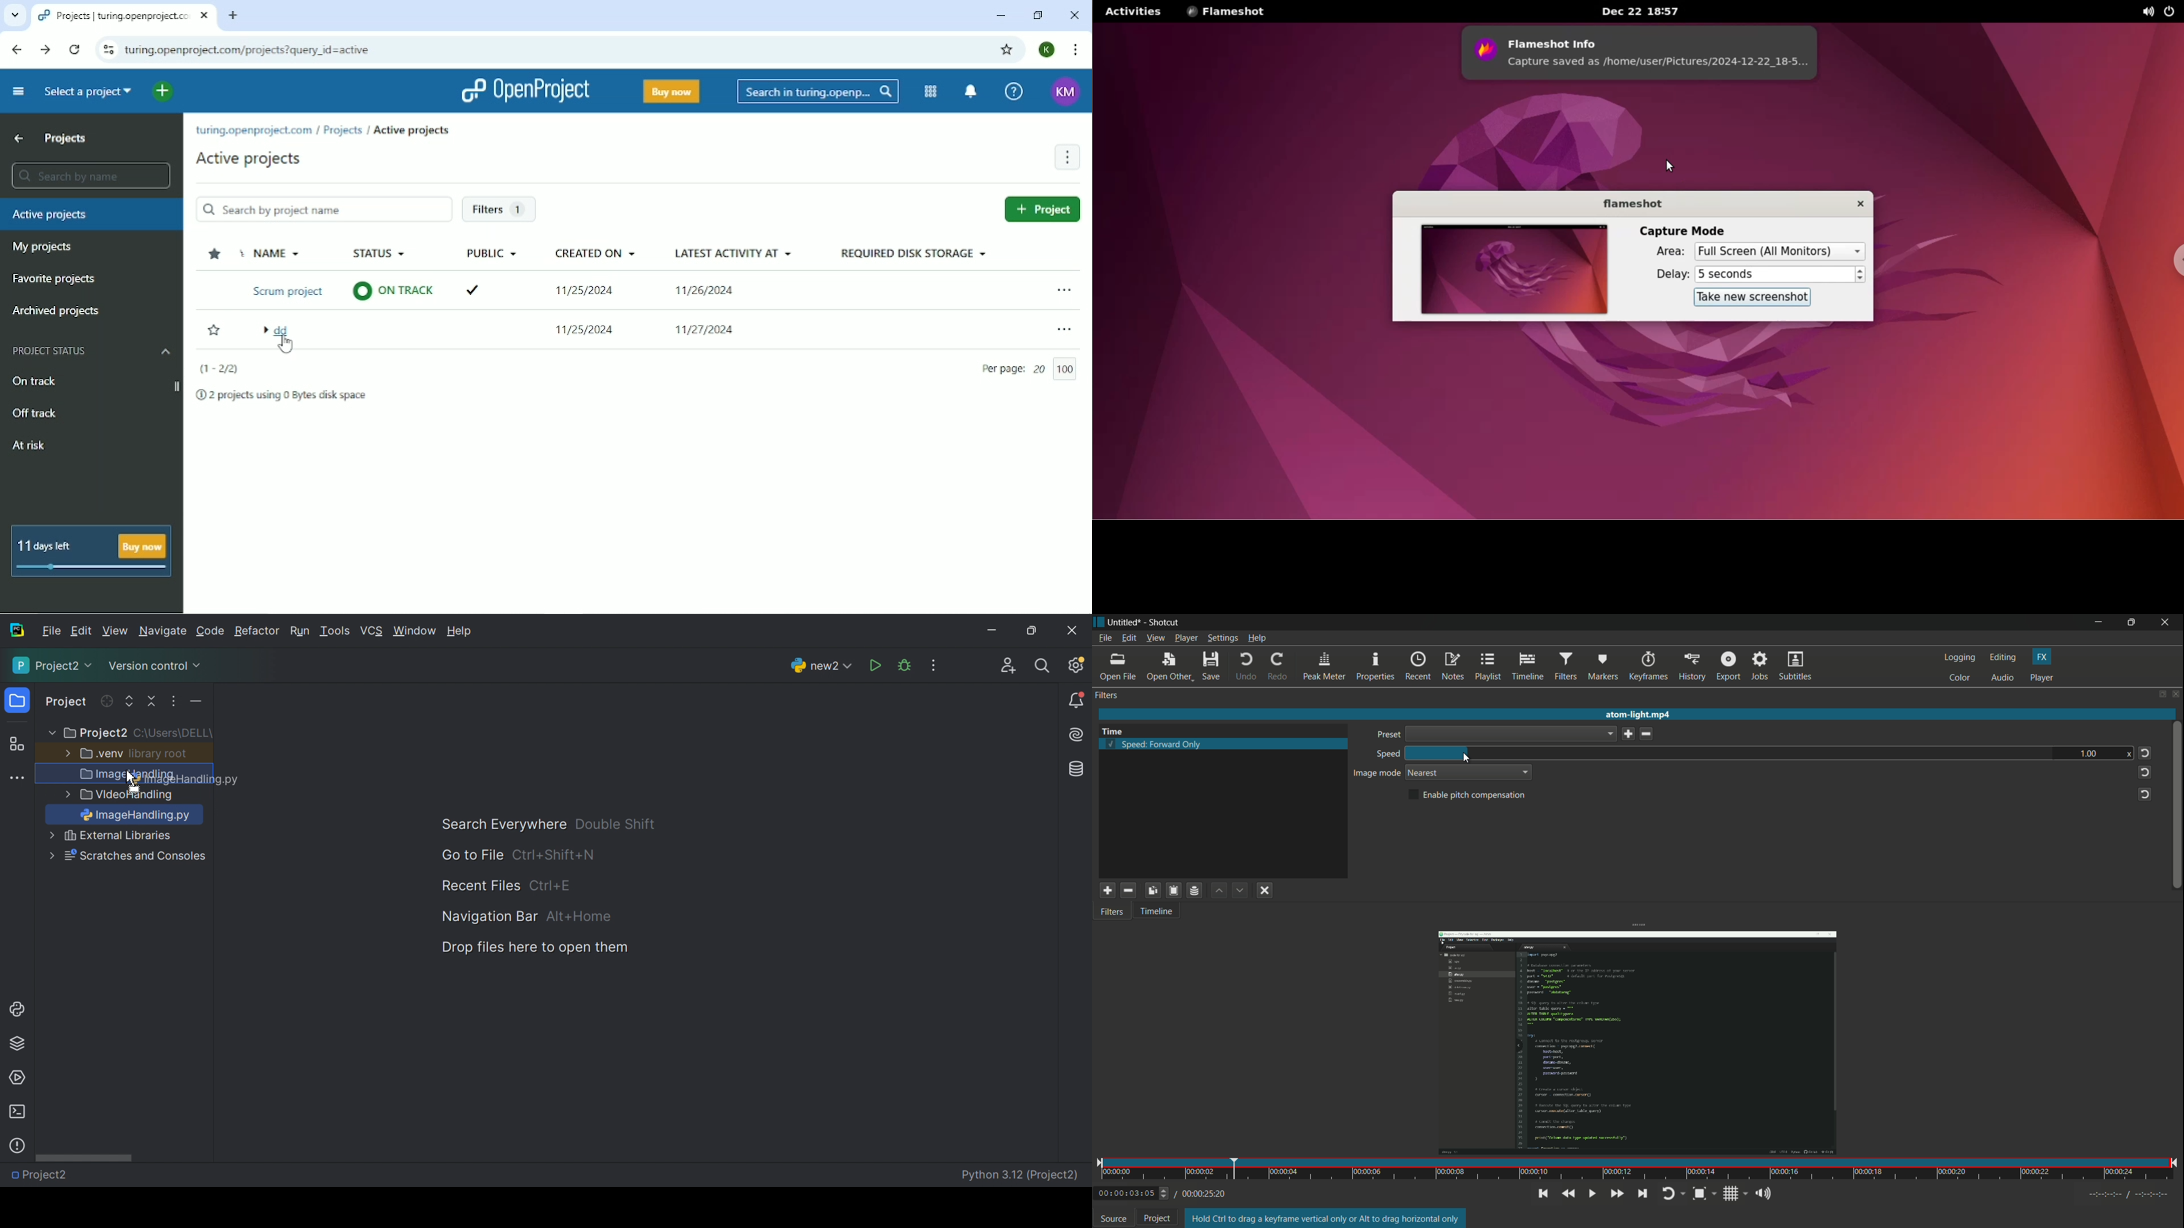  I want to click on toggle play or pause, so click(1593, 1193).